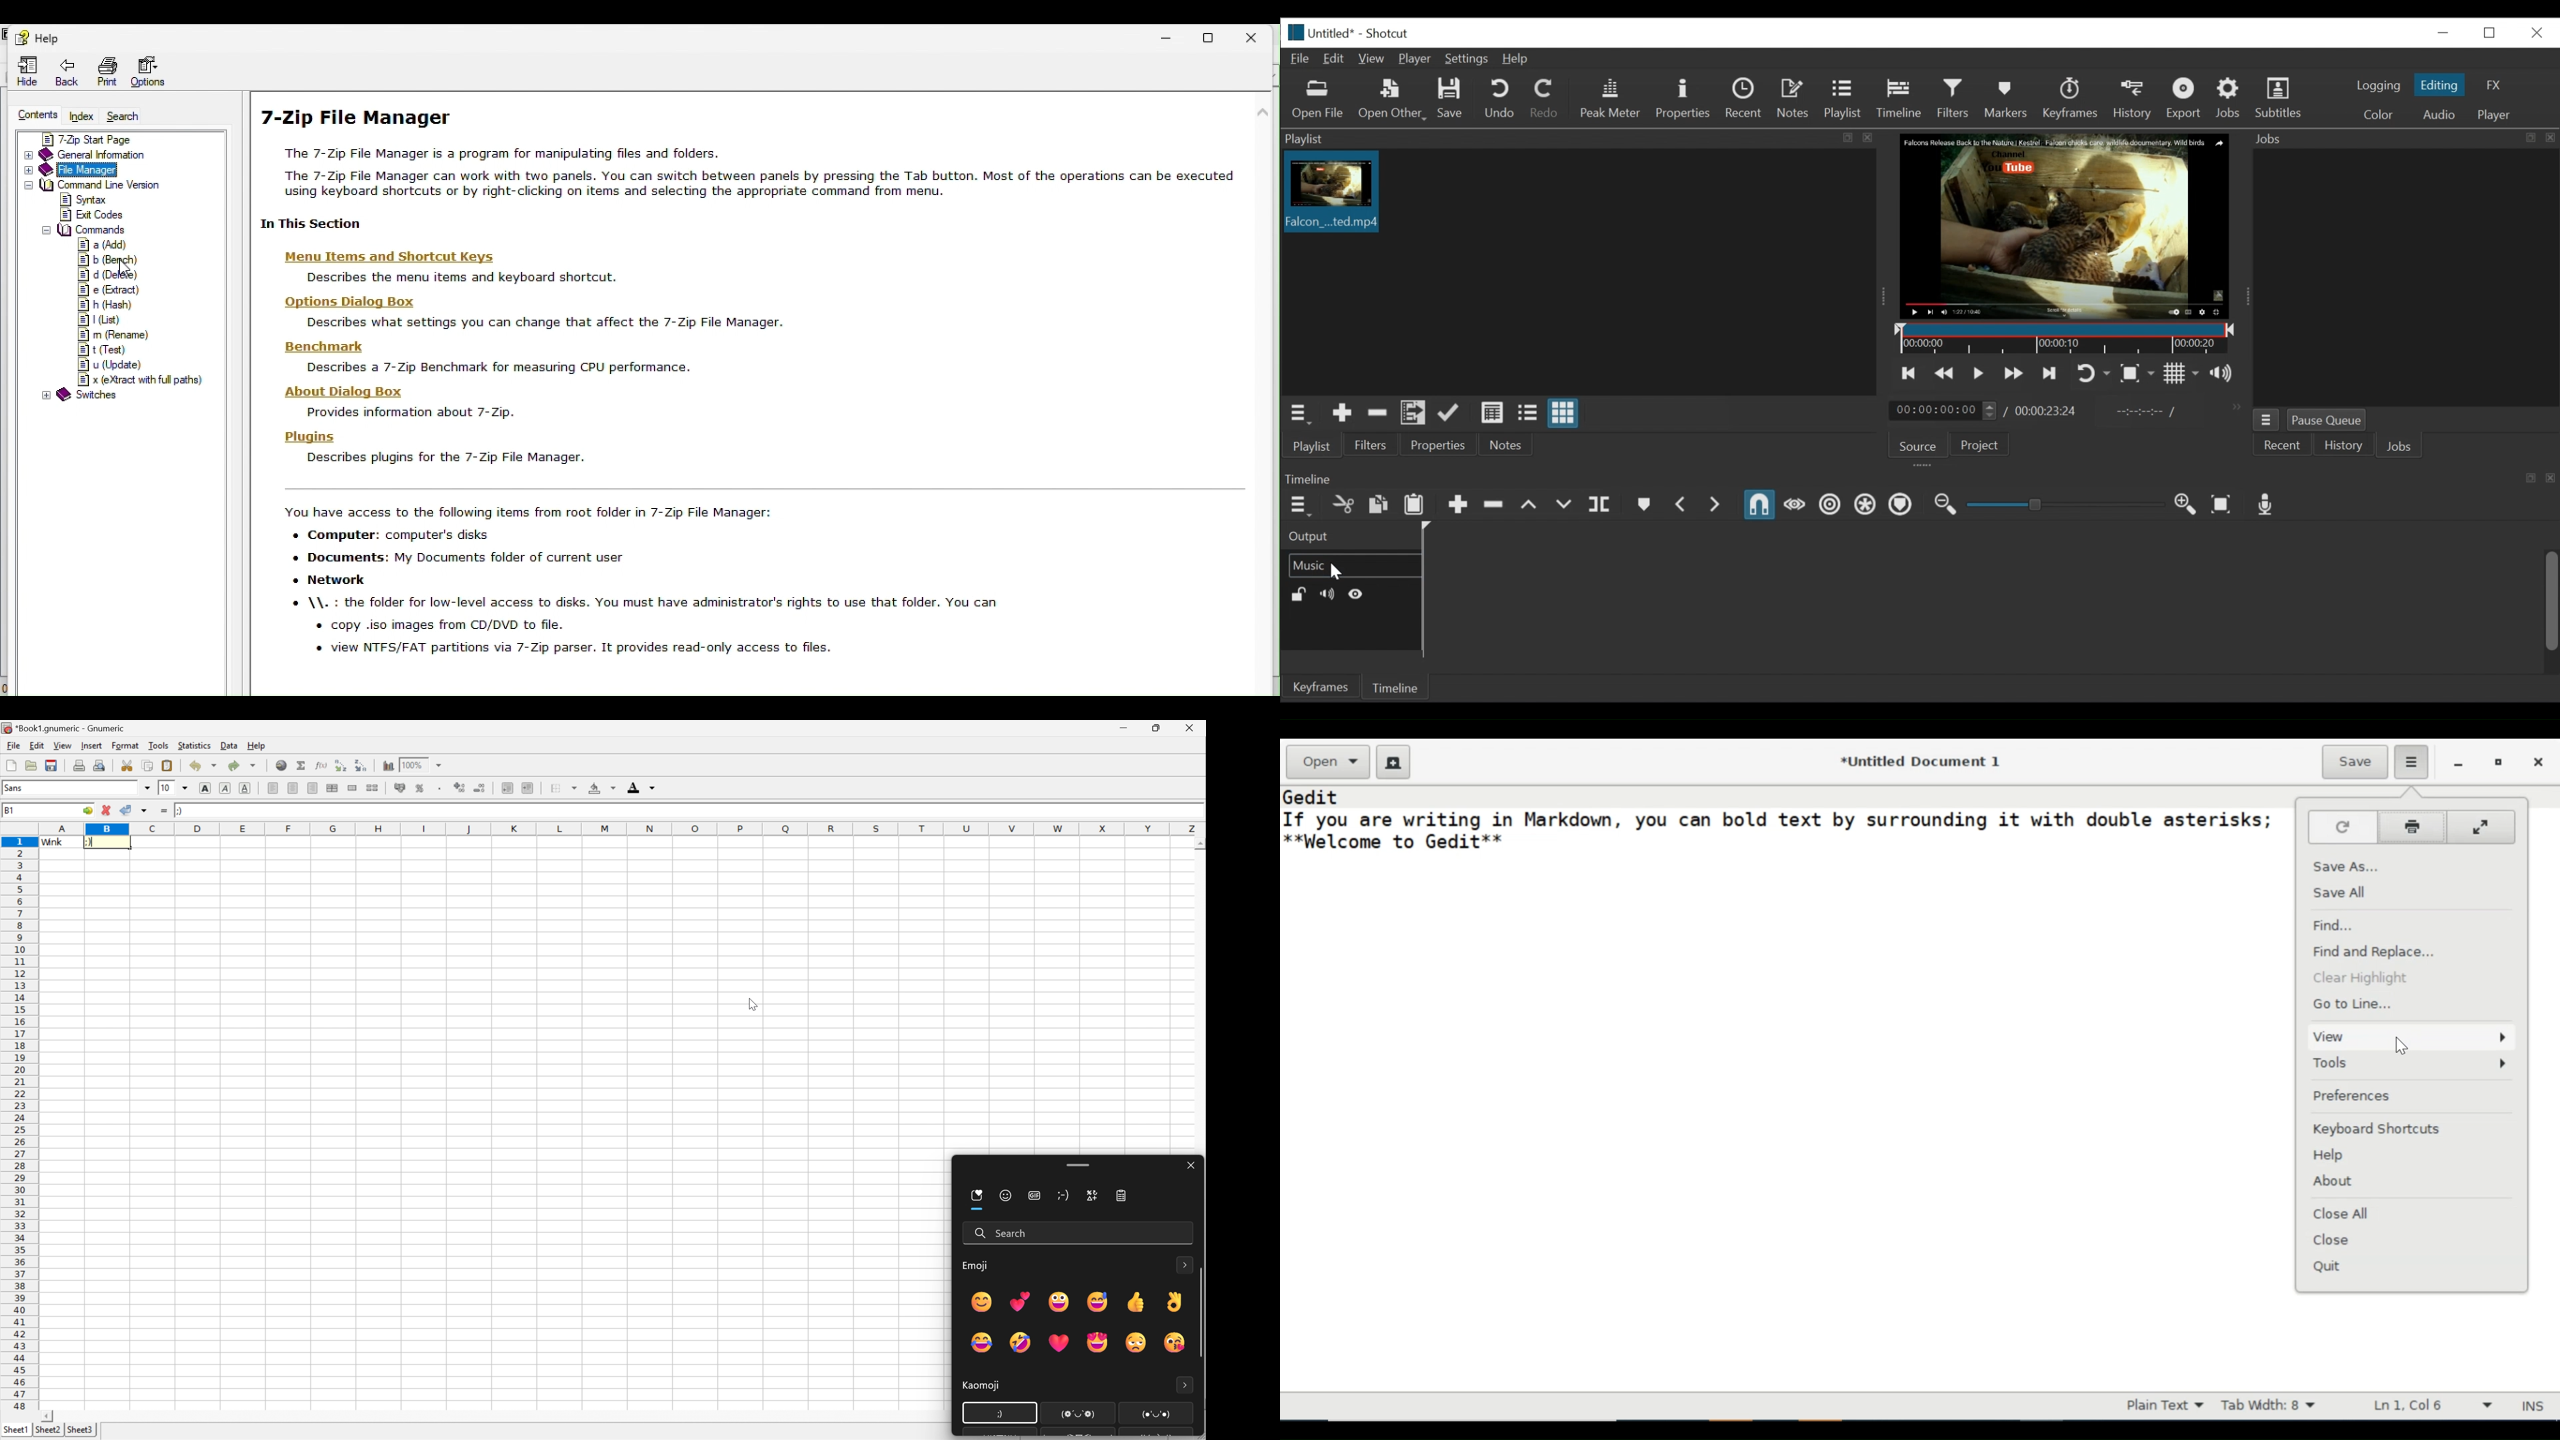  I want to click on most recently used, so click(978, 1199).